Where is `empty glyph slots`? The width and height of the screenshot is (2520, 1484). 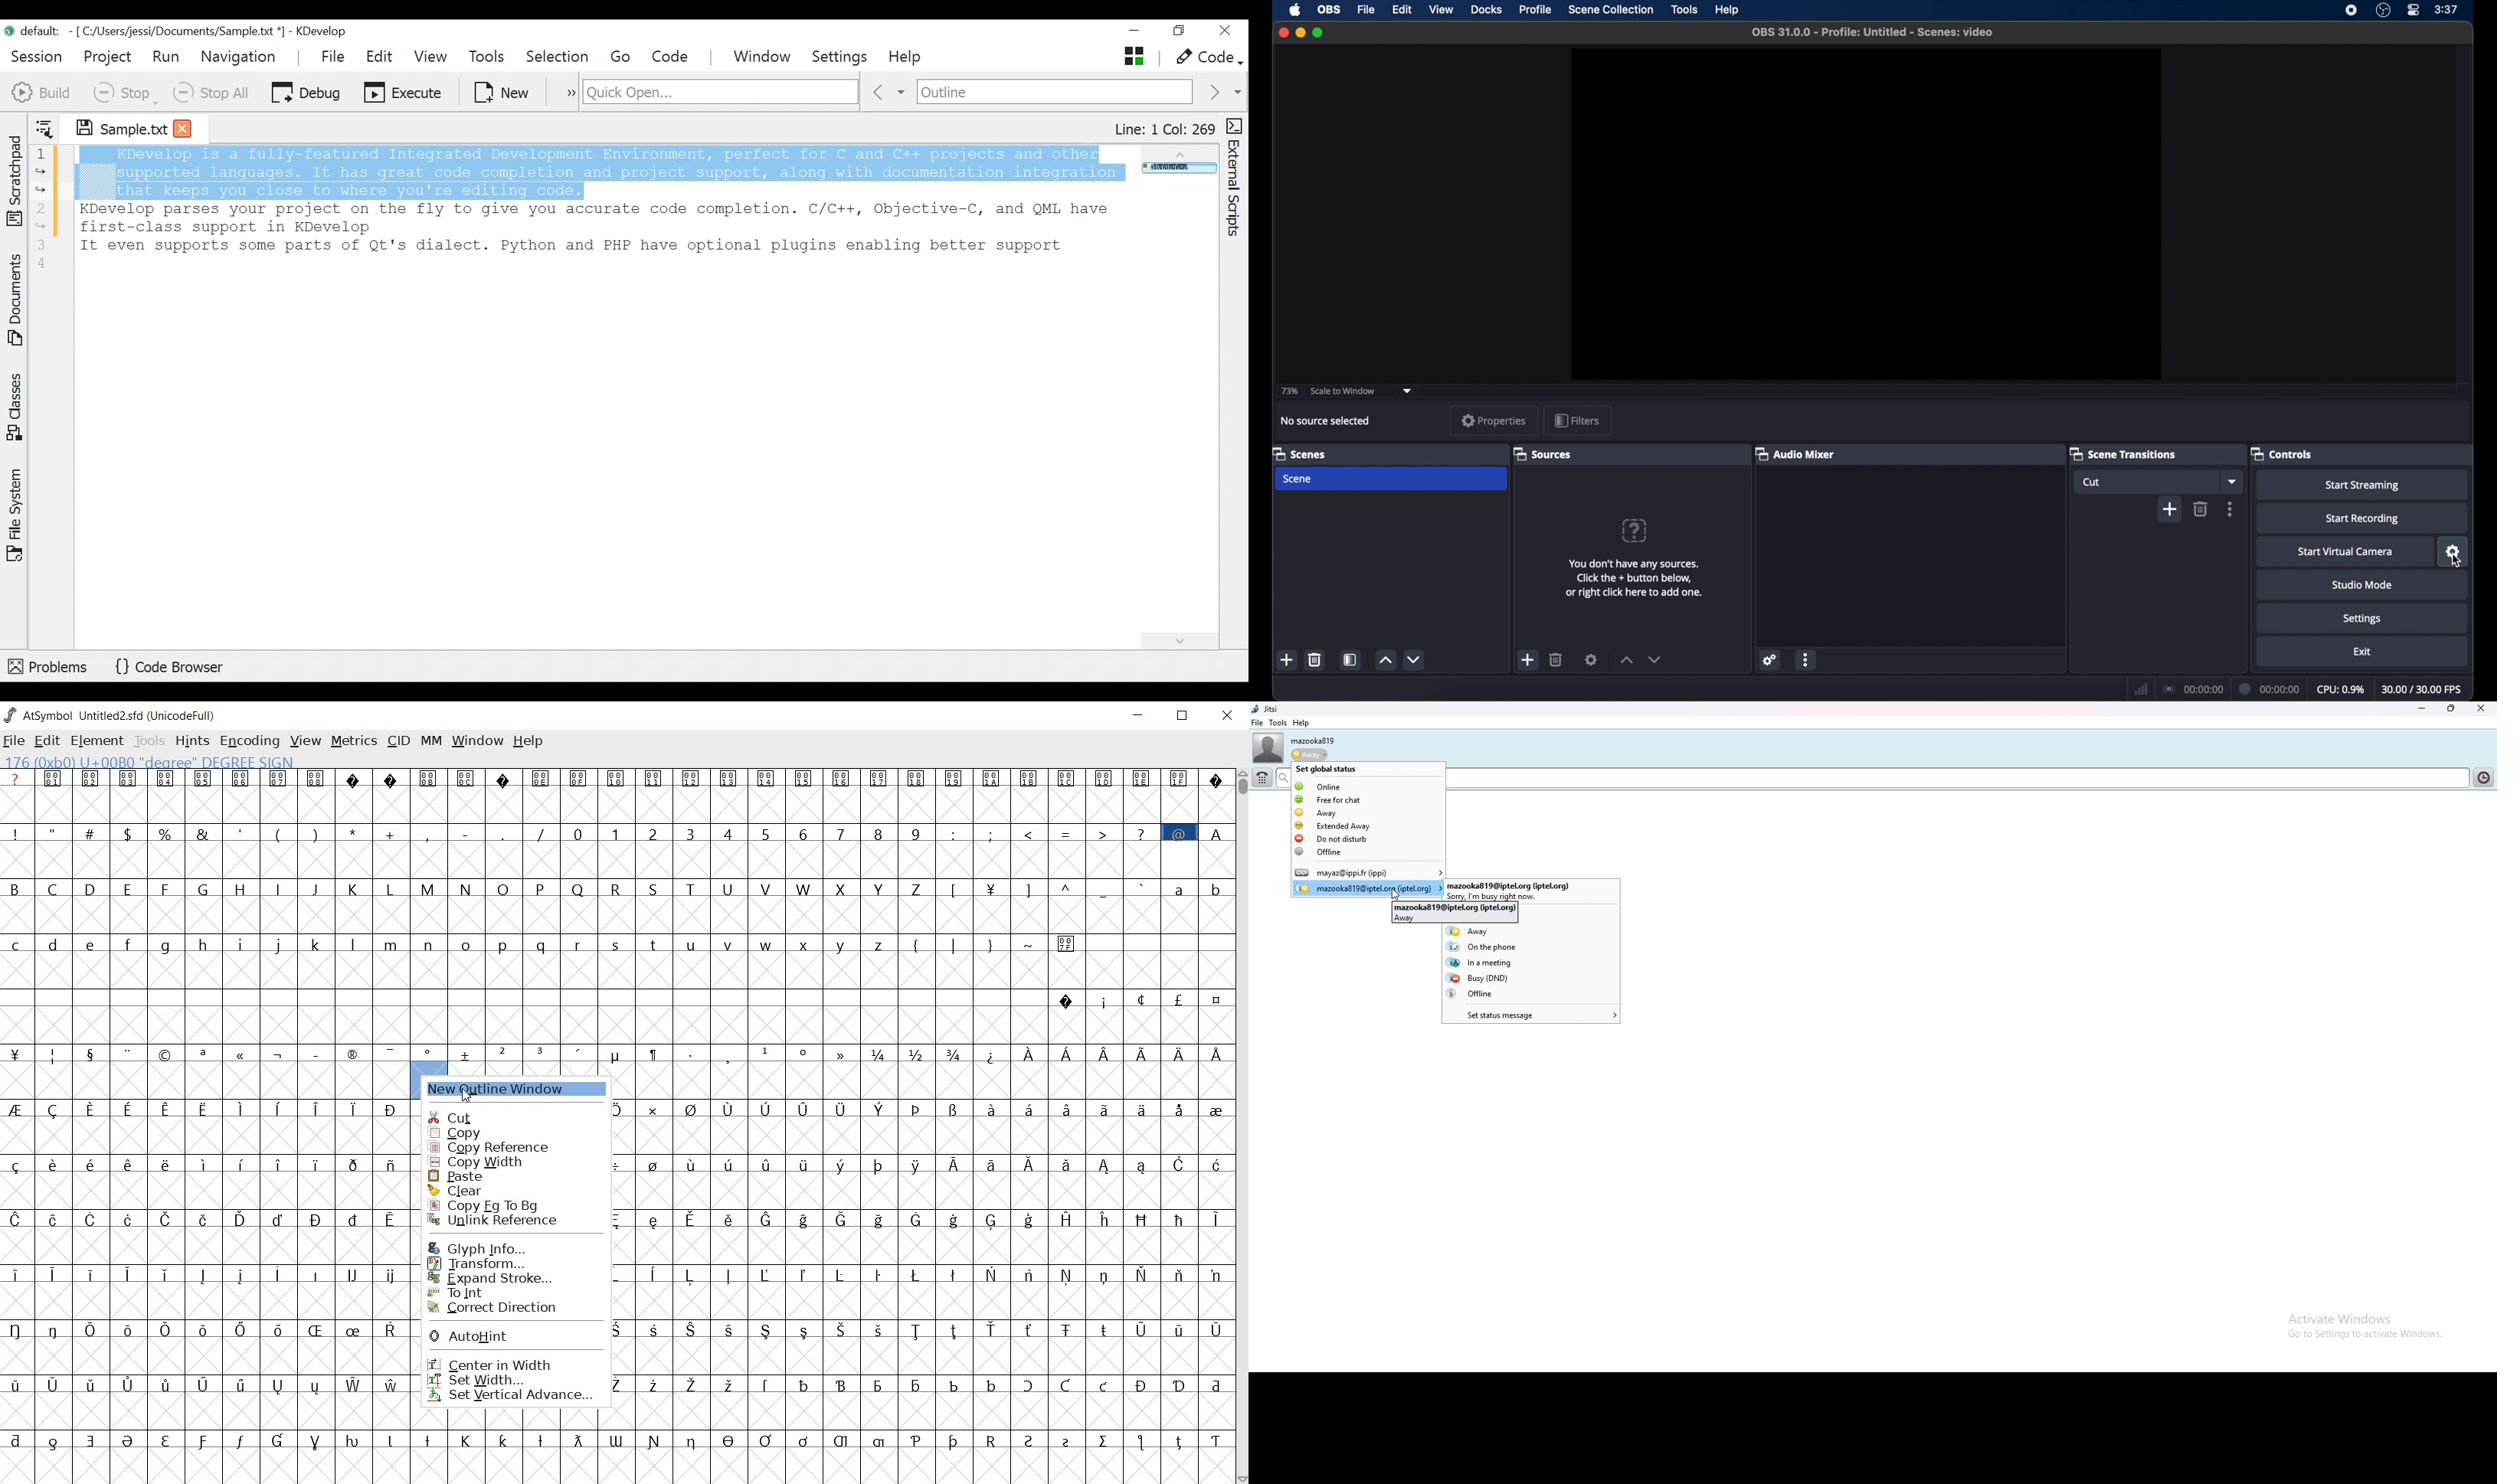
empty glyph slots is located at coordinates (614, 972).